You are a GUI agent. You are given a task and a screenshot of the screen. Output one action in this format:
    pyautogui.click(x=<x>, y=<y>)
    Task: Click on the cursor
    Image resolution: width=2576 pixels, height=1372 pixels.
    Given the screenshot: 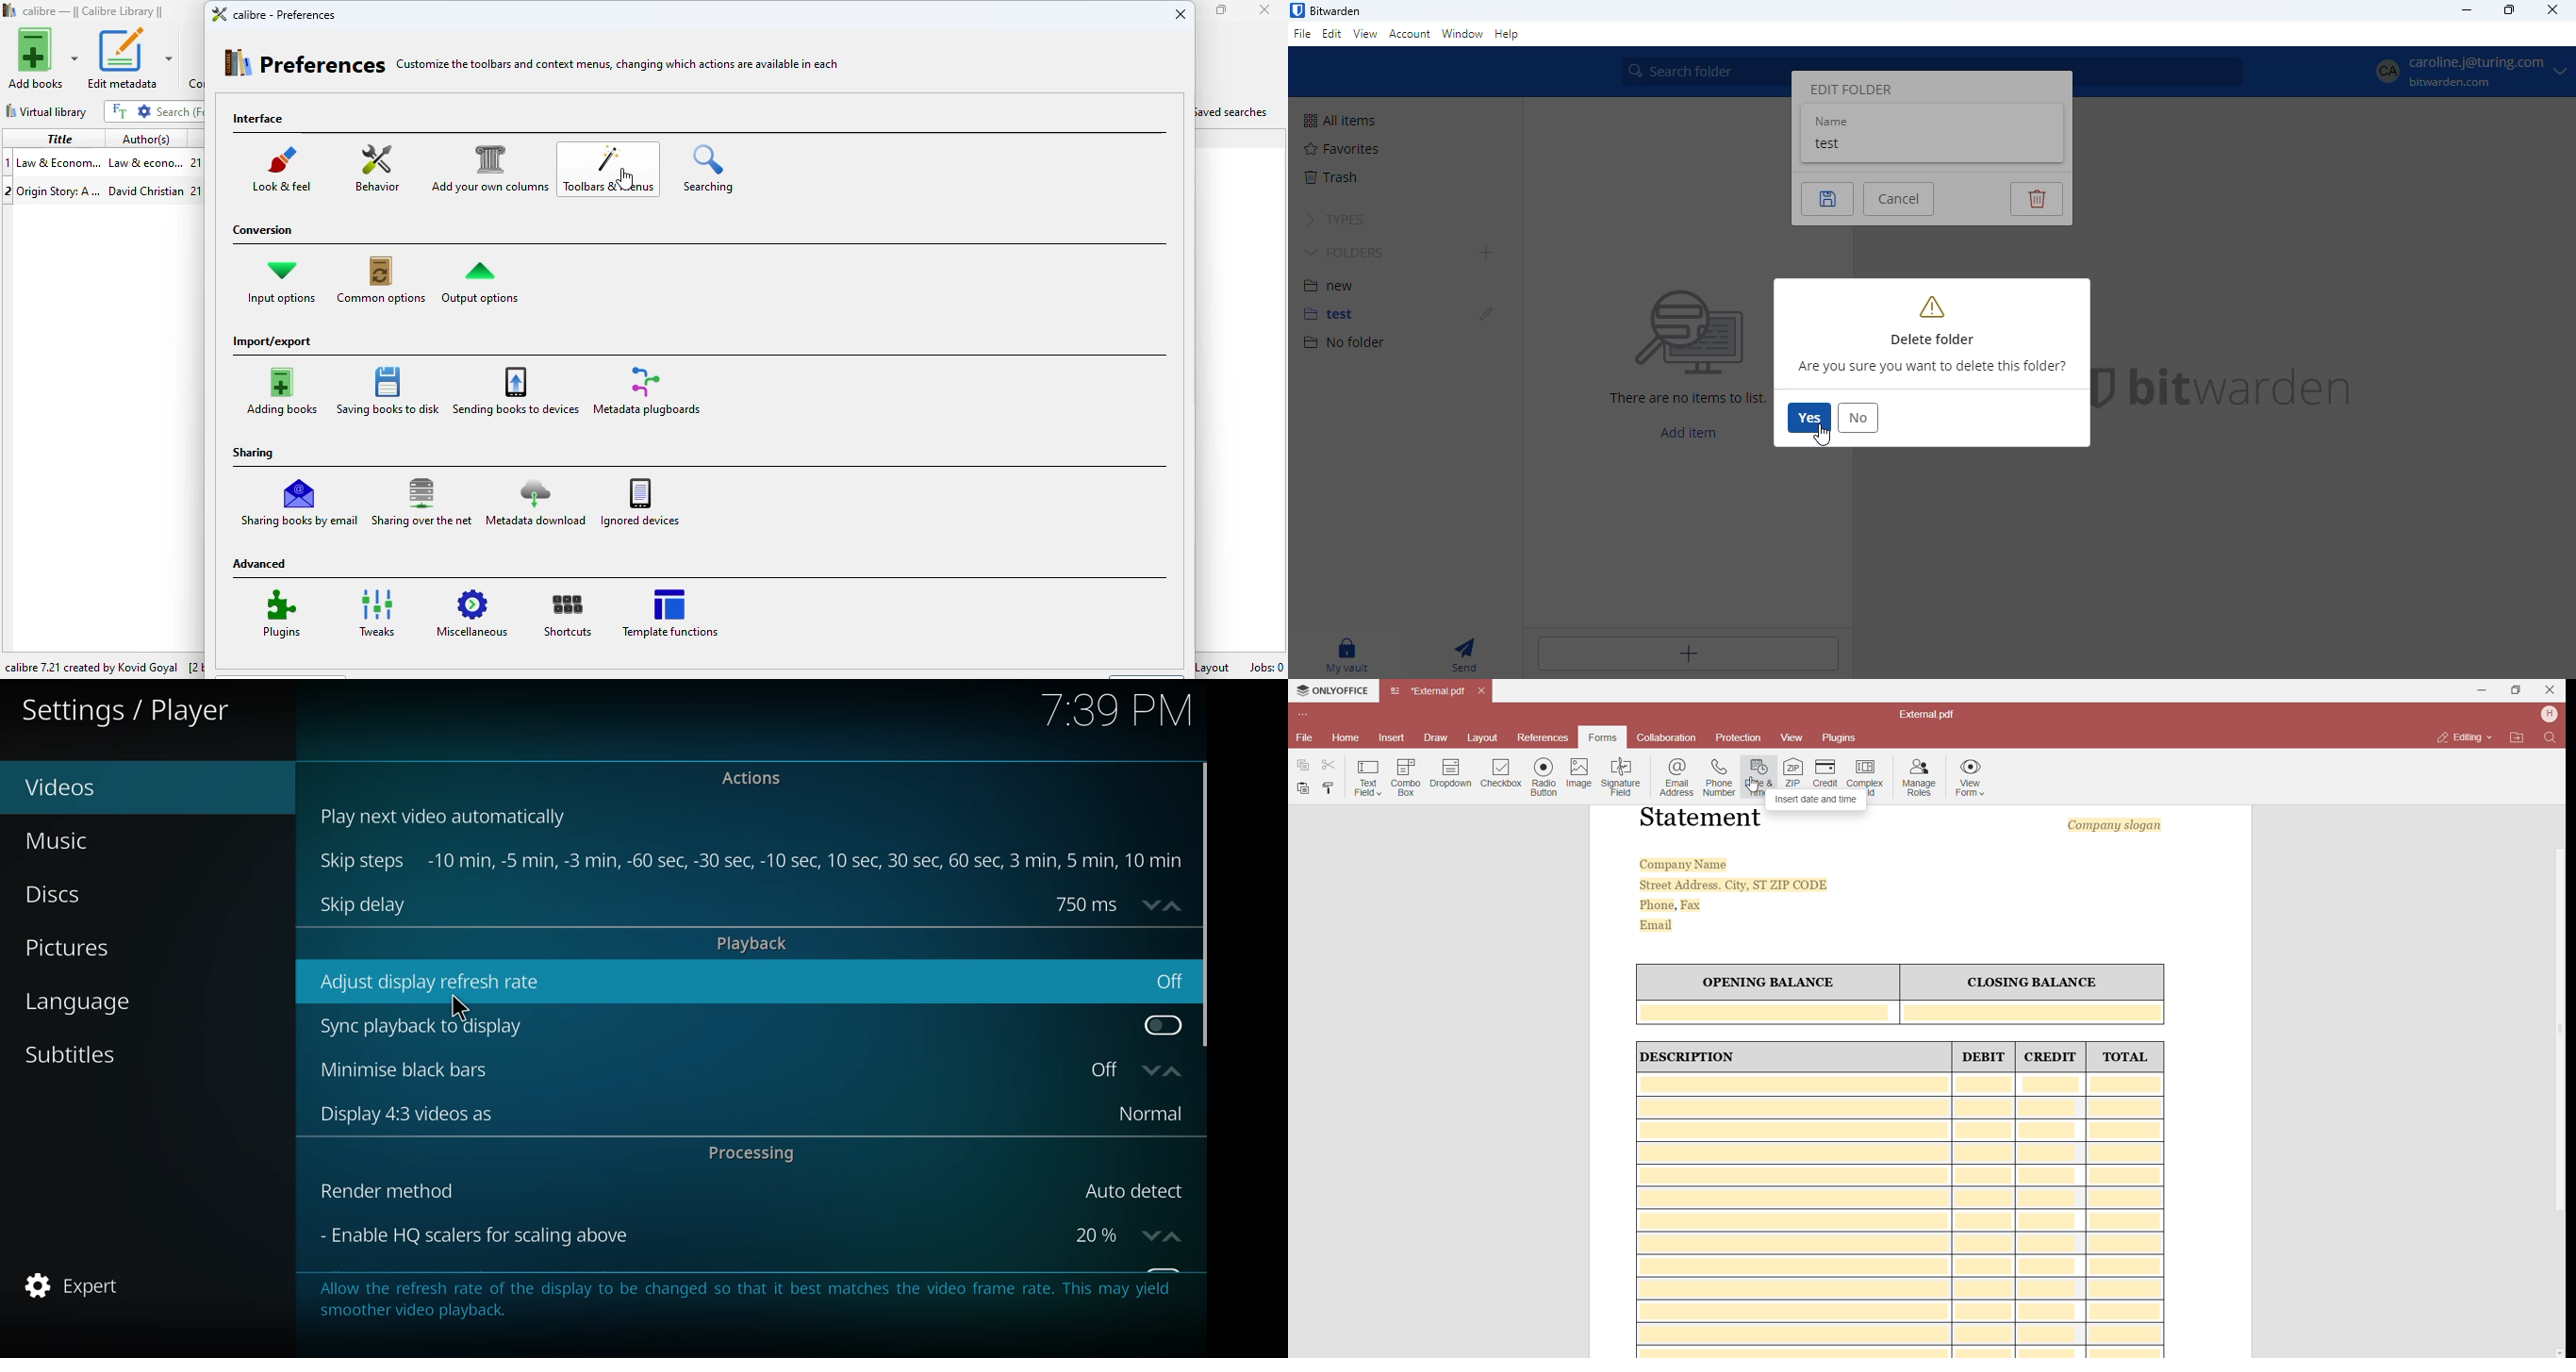 What is the action you would take?
    pyautogui.click(x=1822, y=436)
    